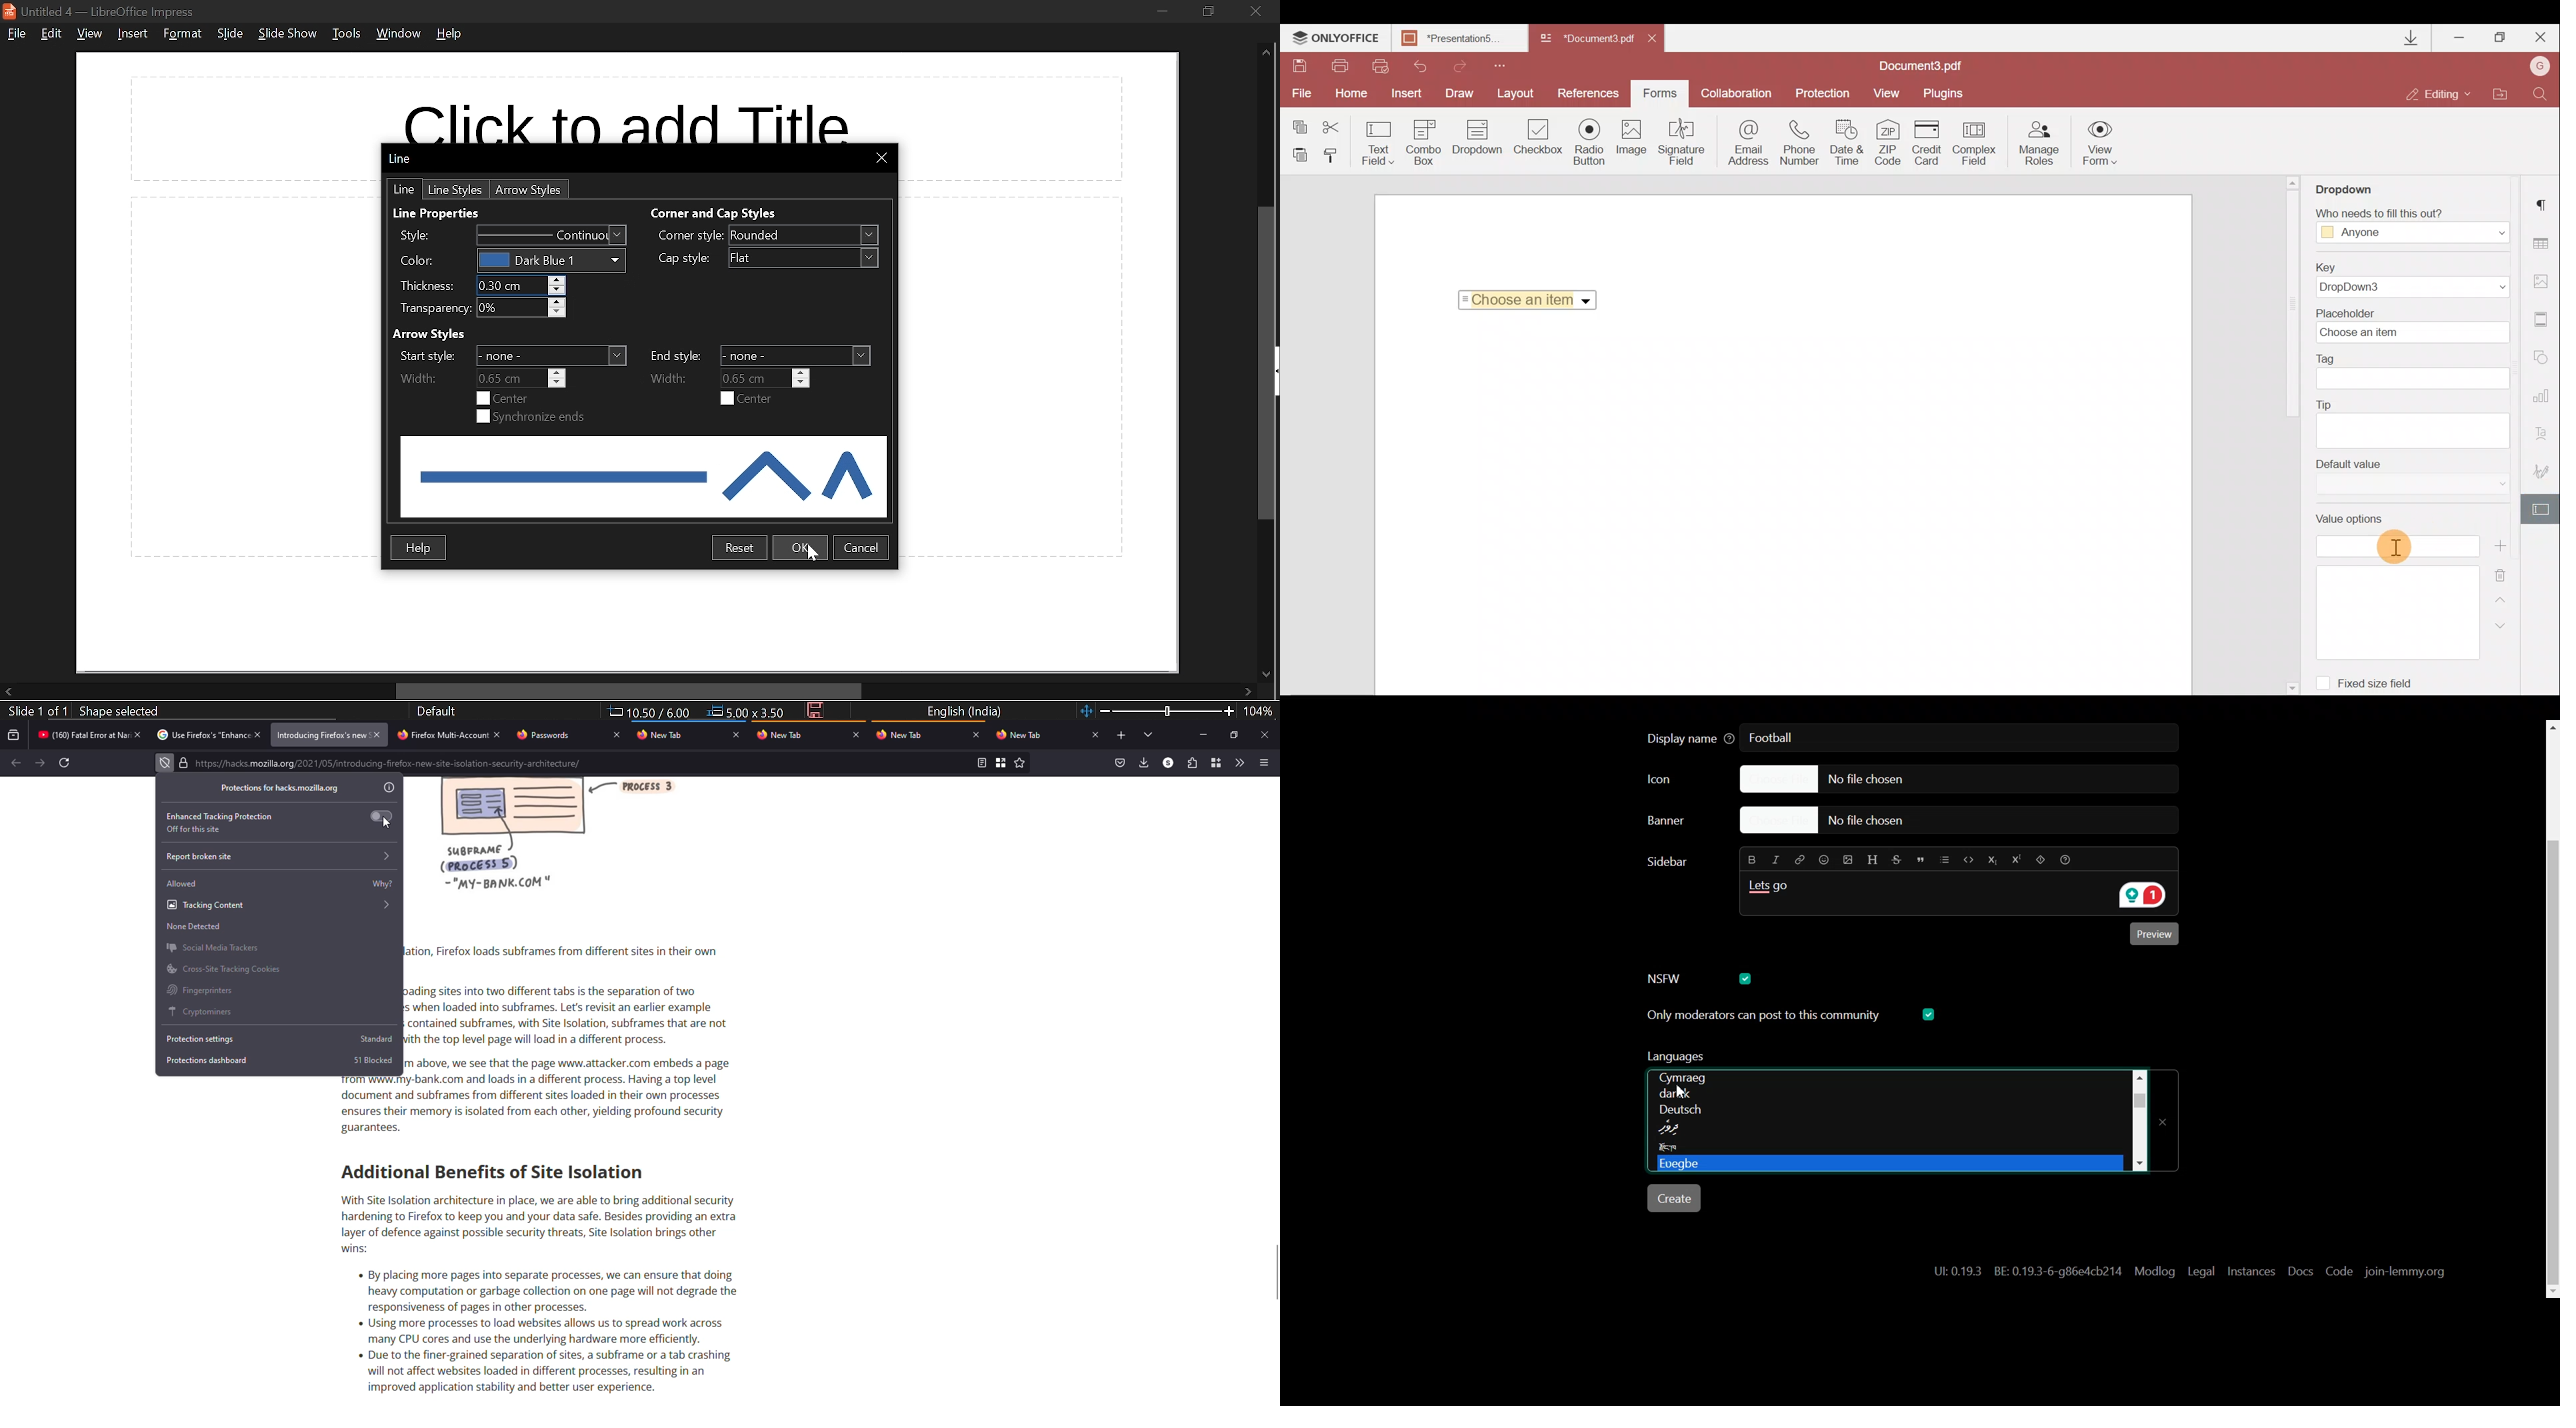 Image resolution: width=2576 pixels, height=1428 pixels. I want to click on grammarly, so click(2139, 896).